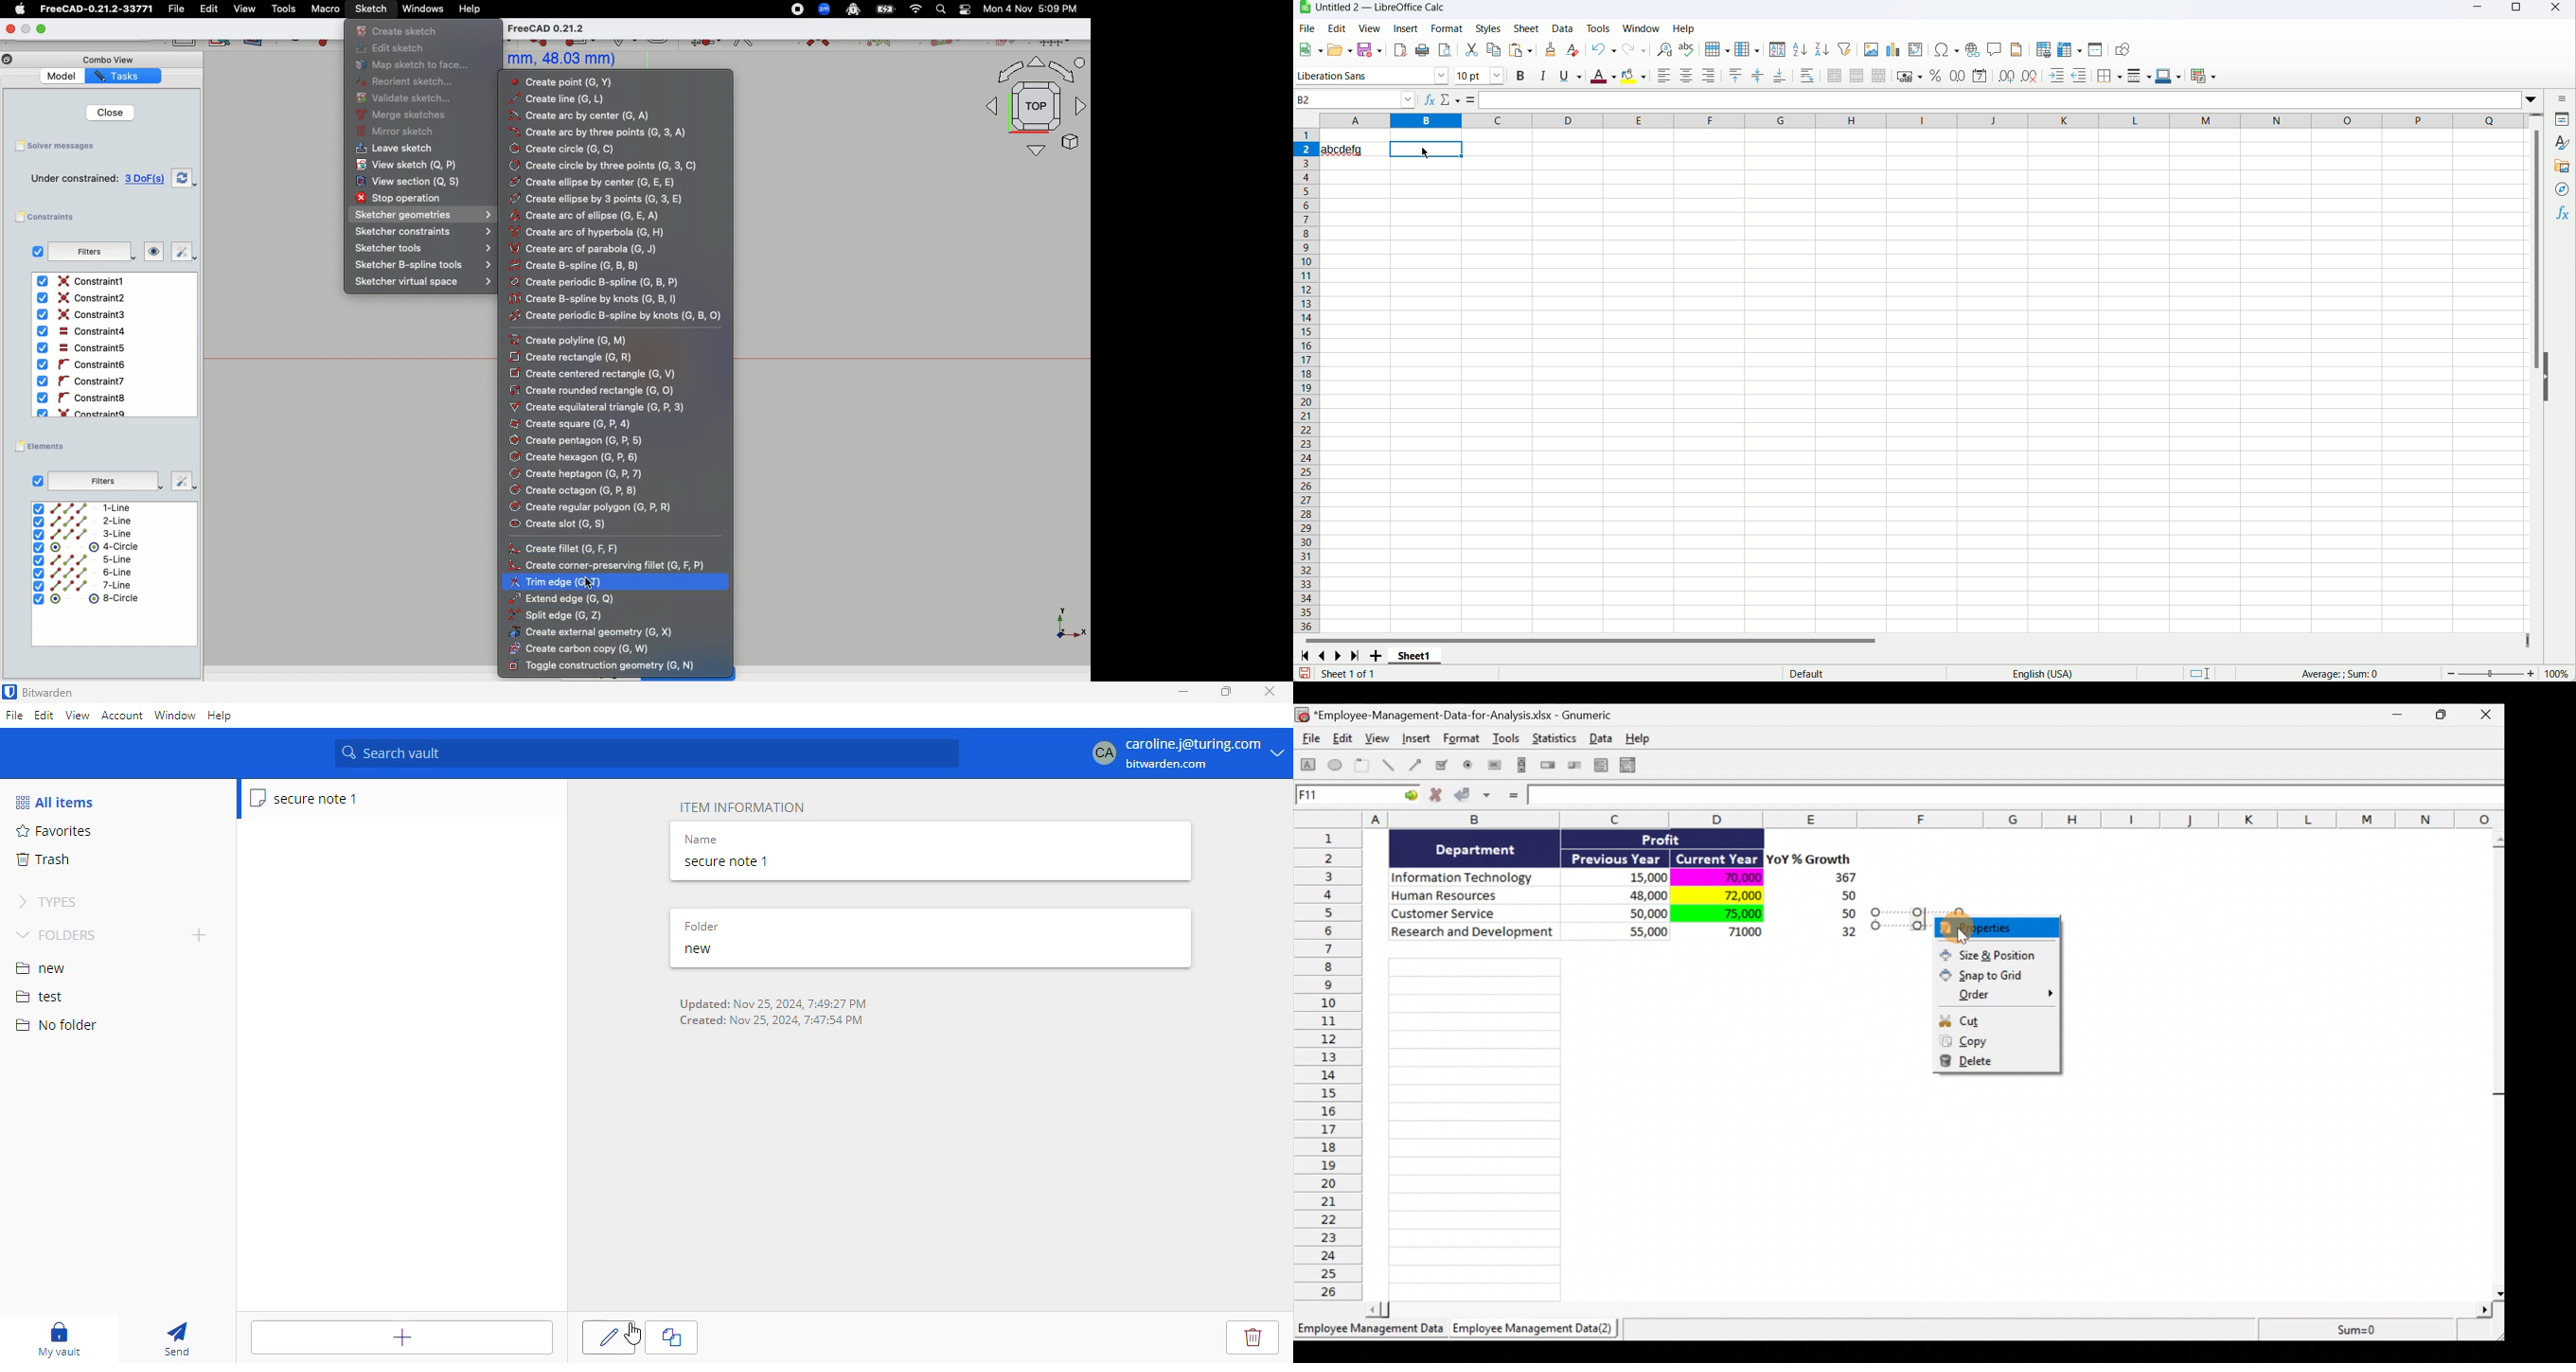 This screenshot has height=1372, width=2576. Describe the element at coordinates (470, 8) in the screenshot. I see `Help` at that location.